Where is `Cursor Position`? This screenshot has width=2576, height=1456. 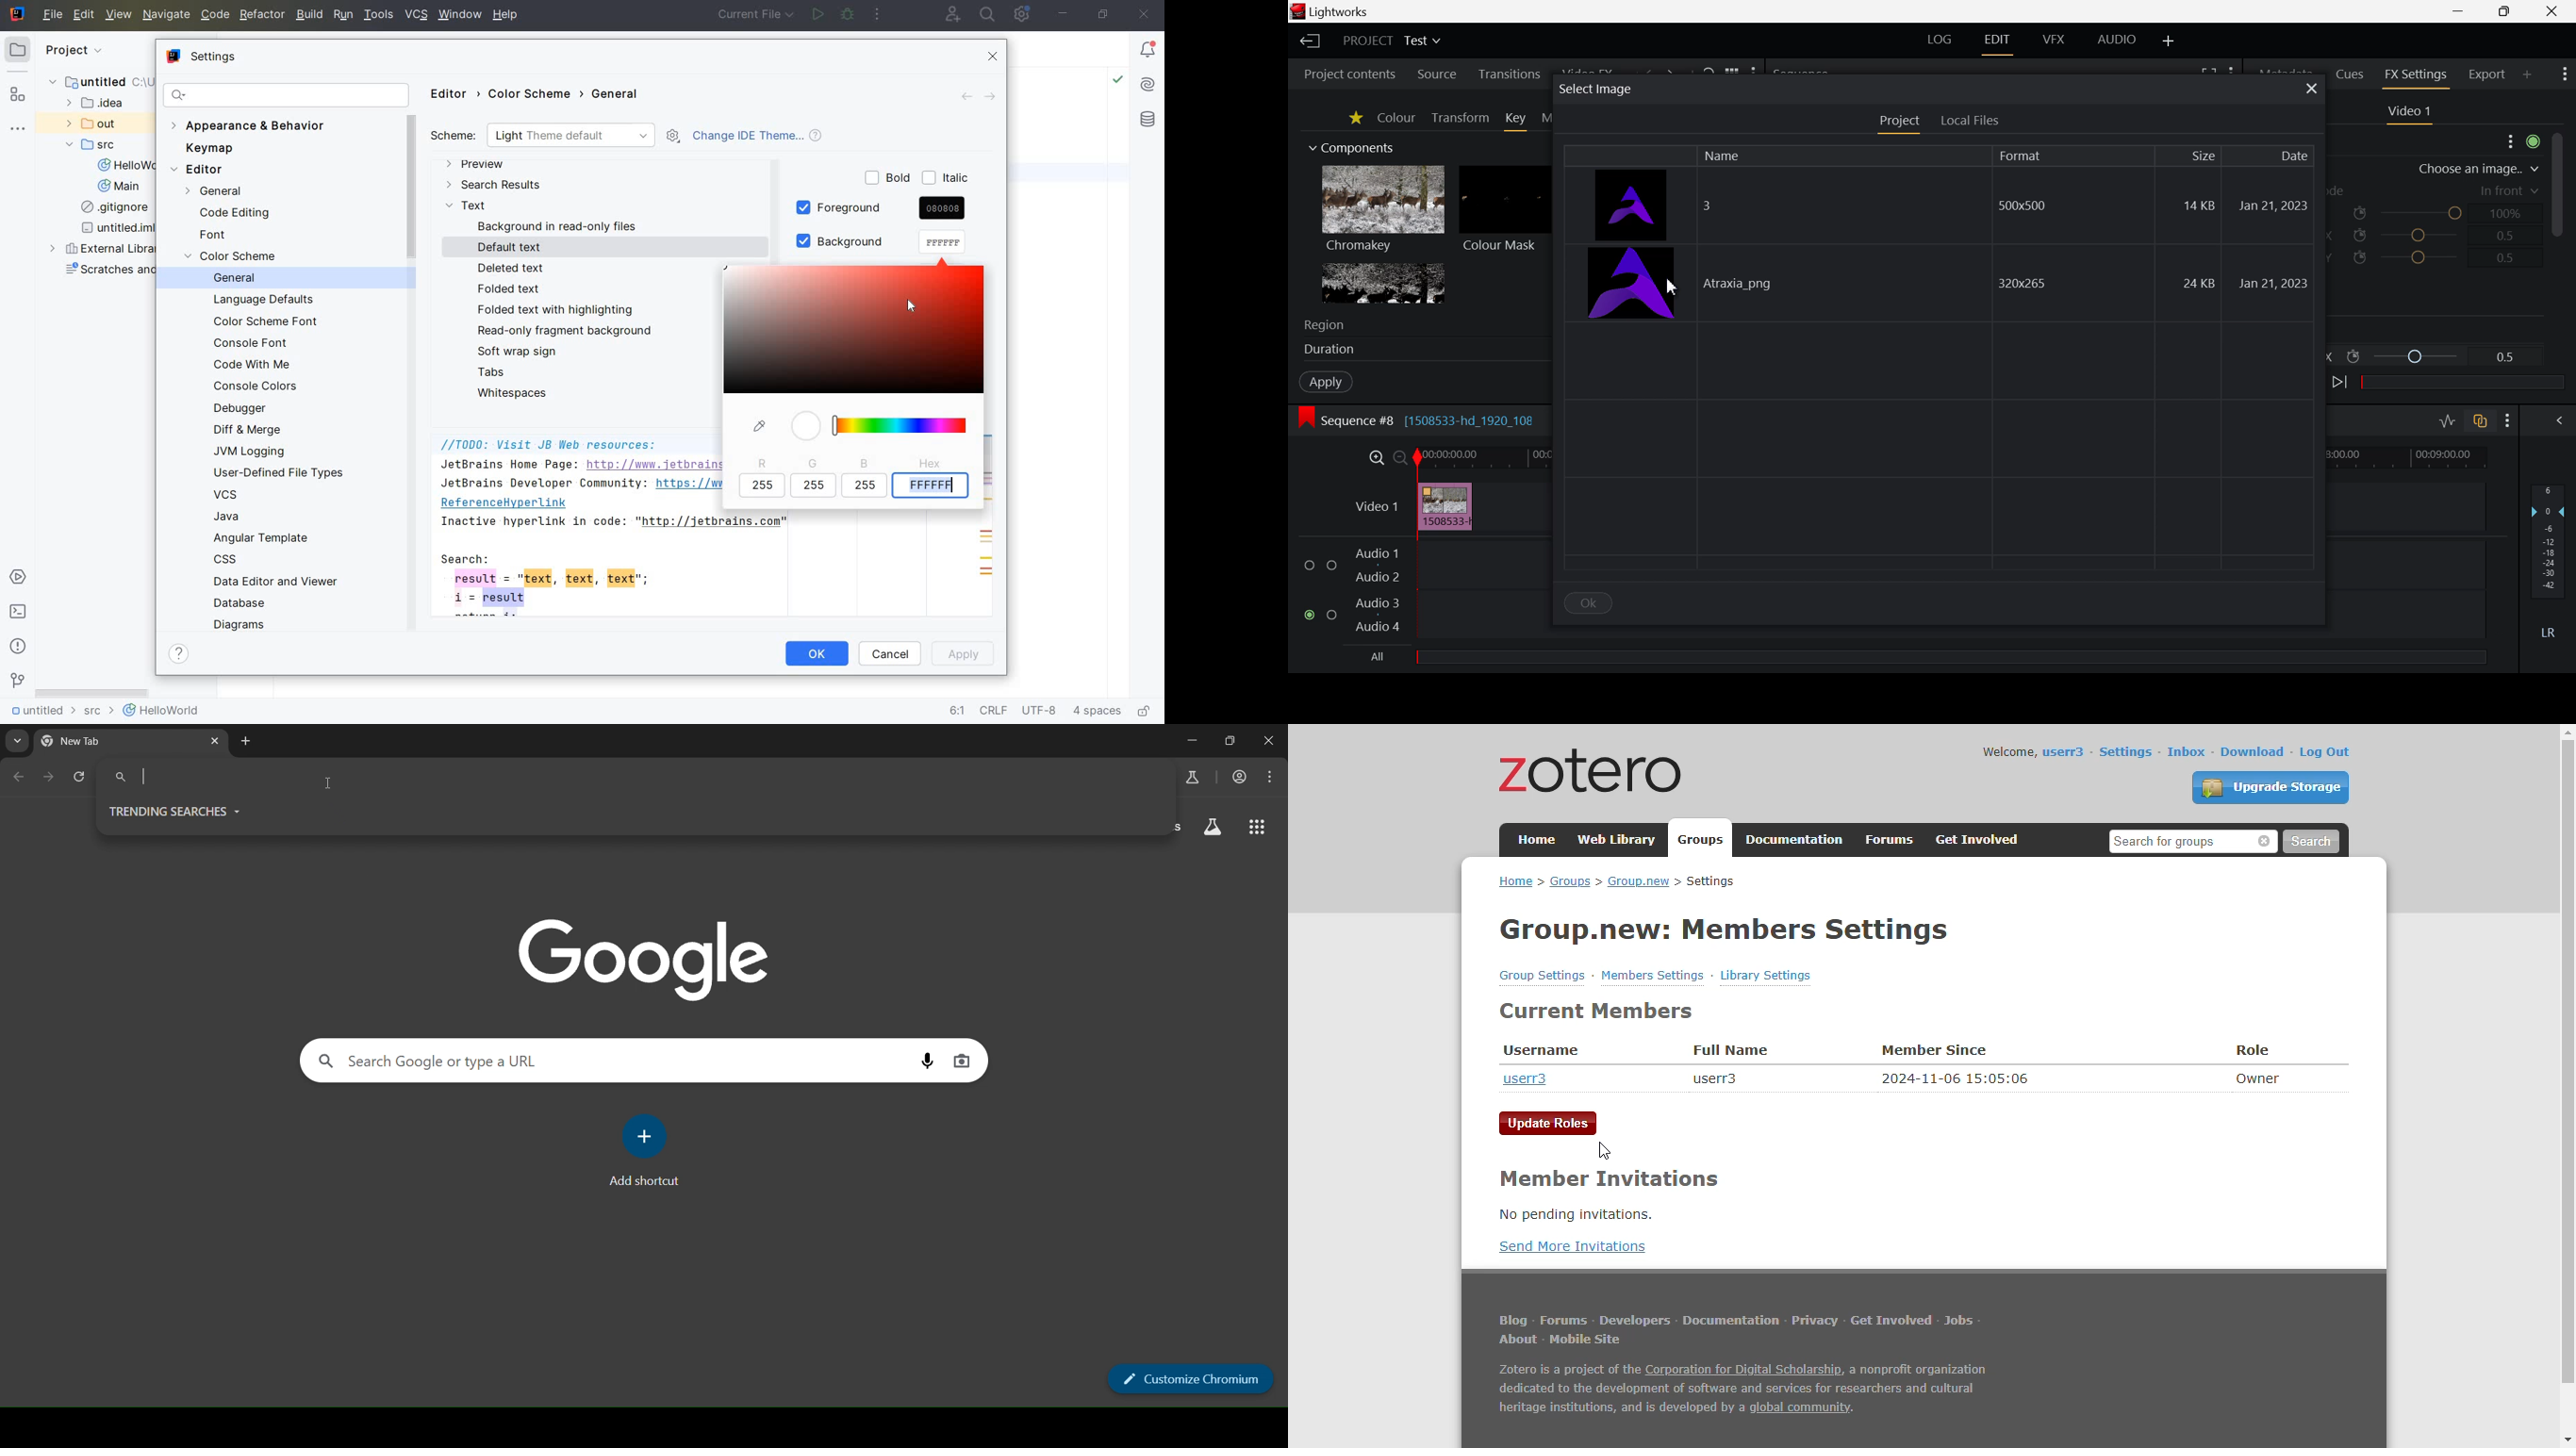
Cursor Position is located at coordinates (1673, 287).